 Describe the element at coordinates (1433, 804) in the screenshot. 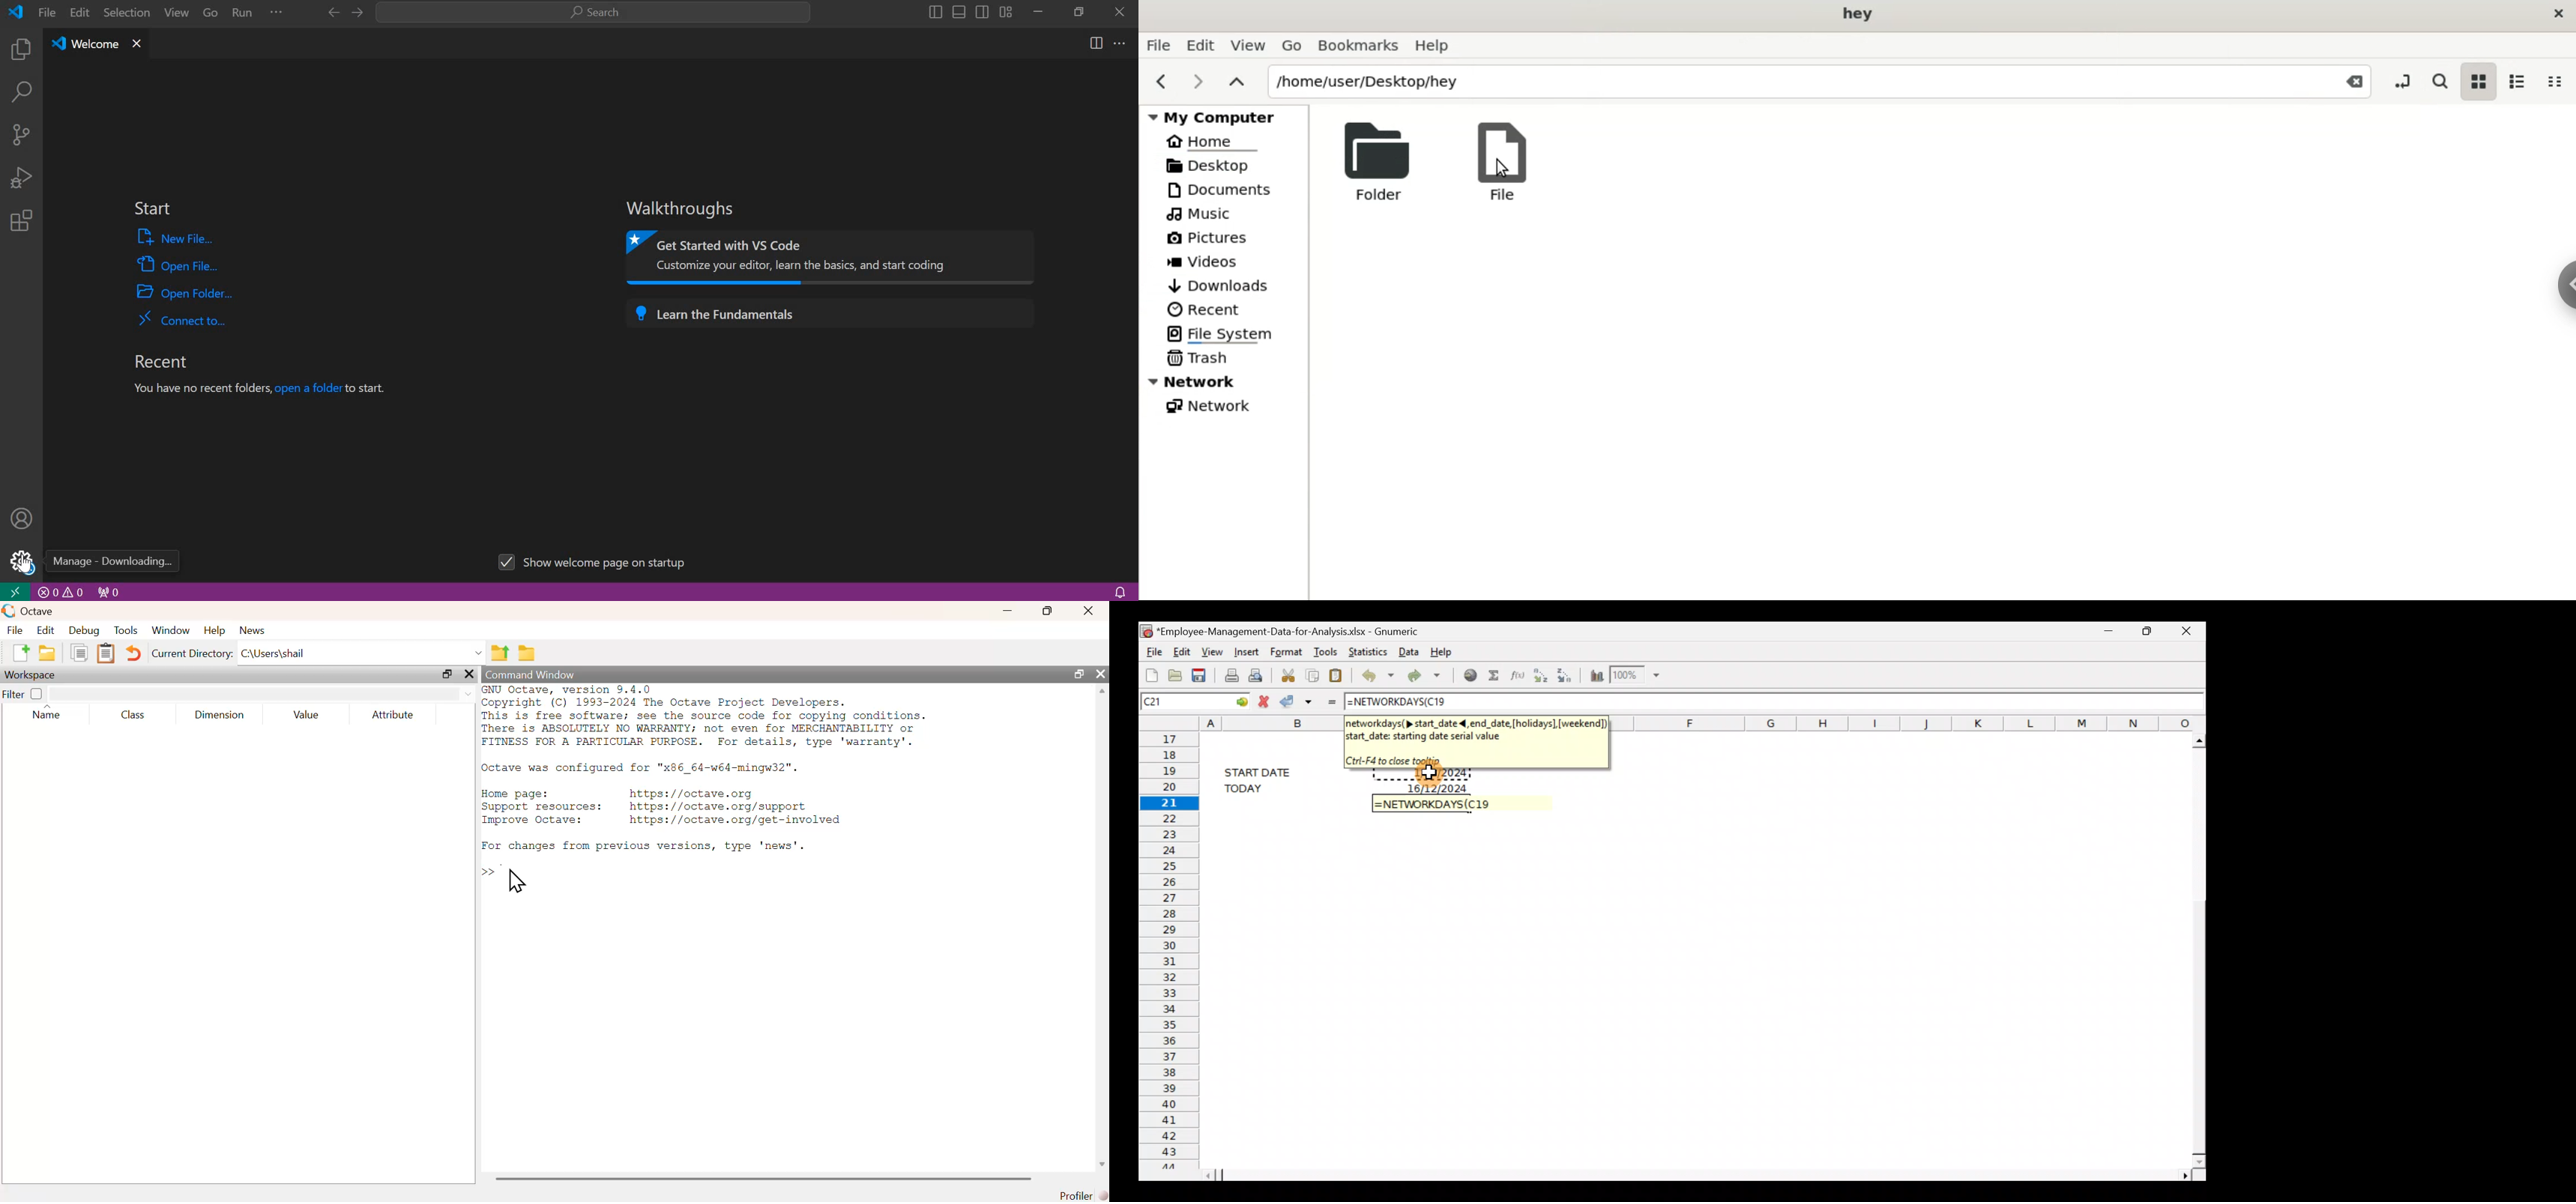

I see `=NETWORKDAYS(C19` at that location.